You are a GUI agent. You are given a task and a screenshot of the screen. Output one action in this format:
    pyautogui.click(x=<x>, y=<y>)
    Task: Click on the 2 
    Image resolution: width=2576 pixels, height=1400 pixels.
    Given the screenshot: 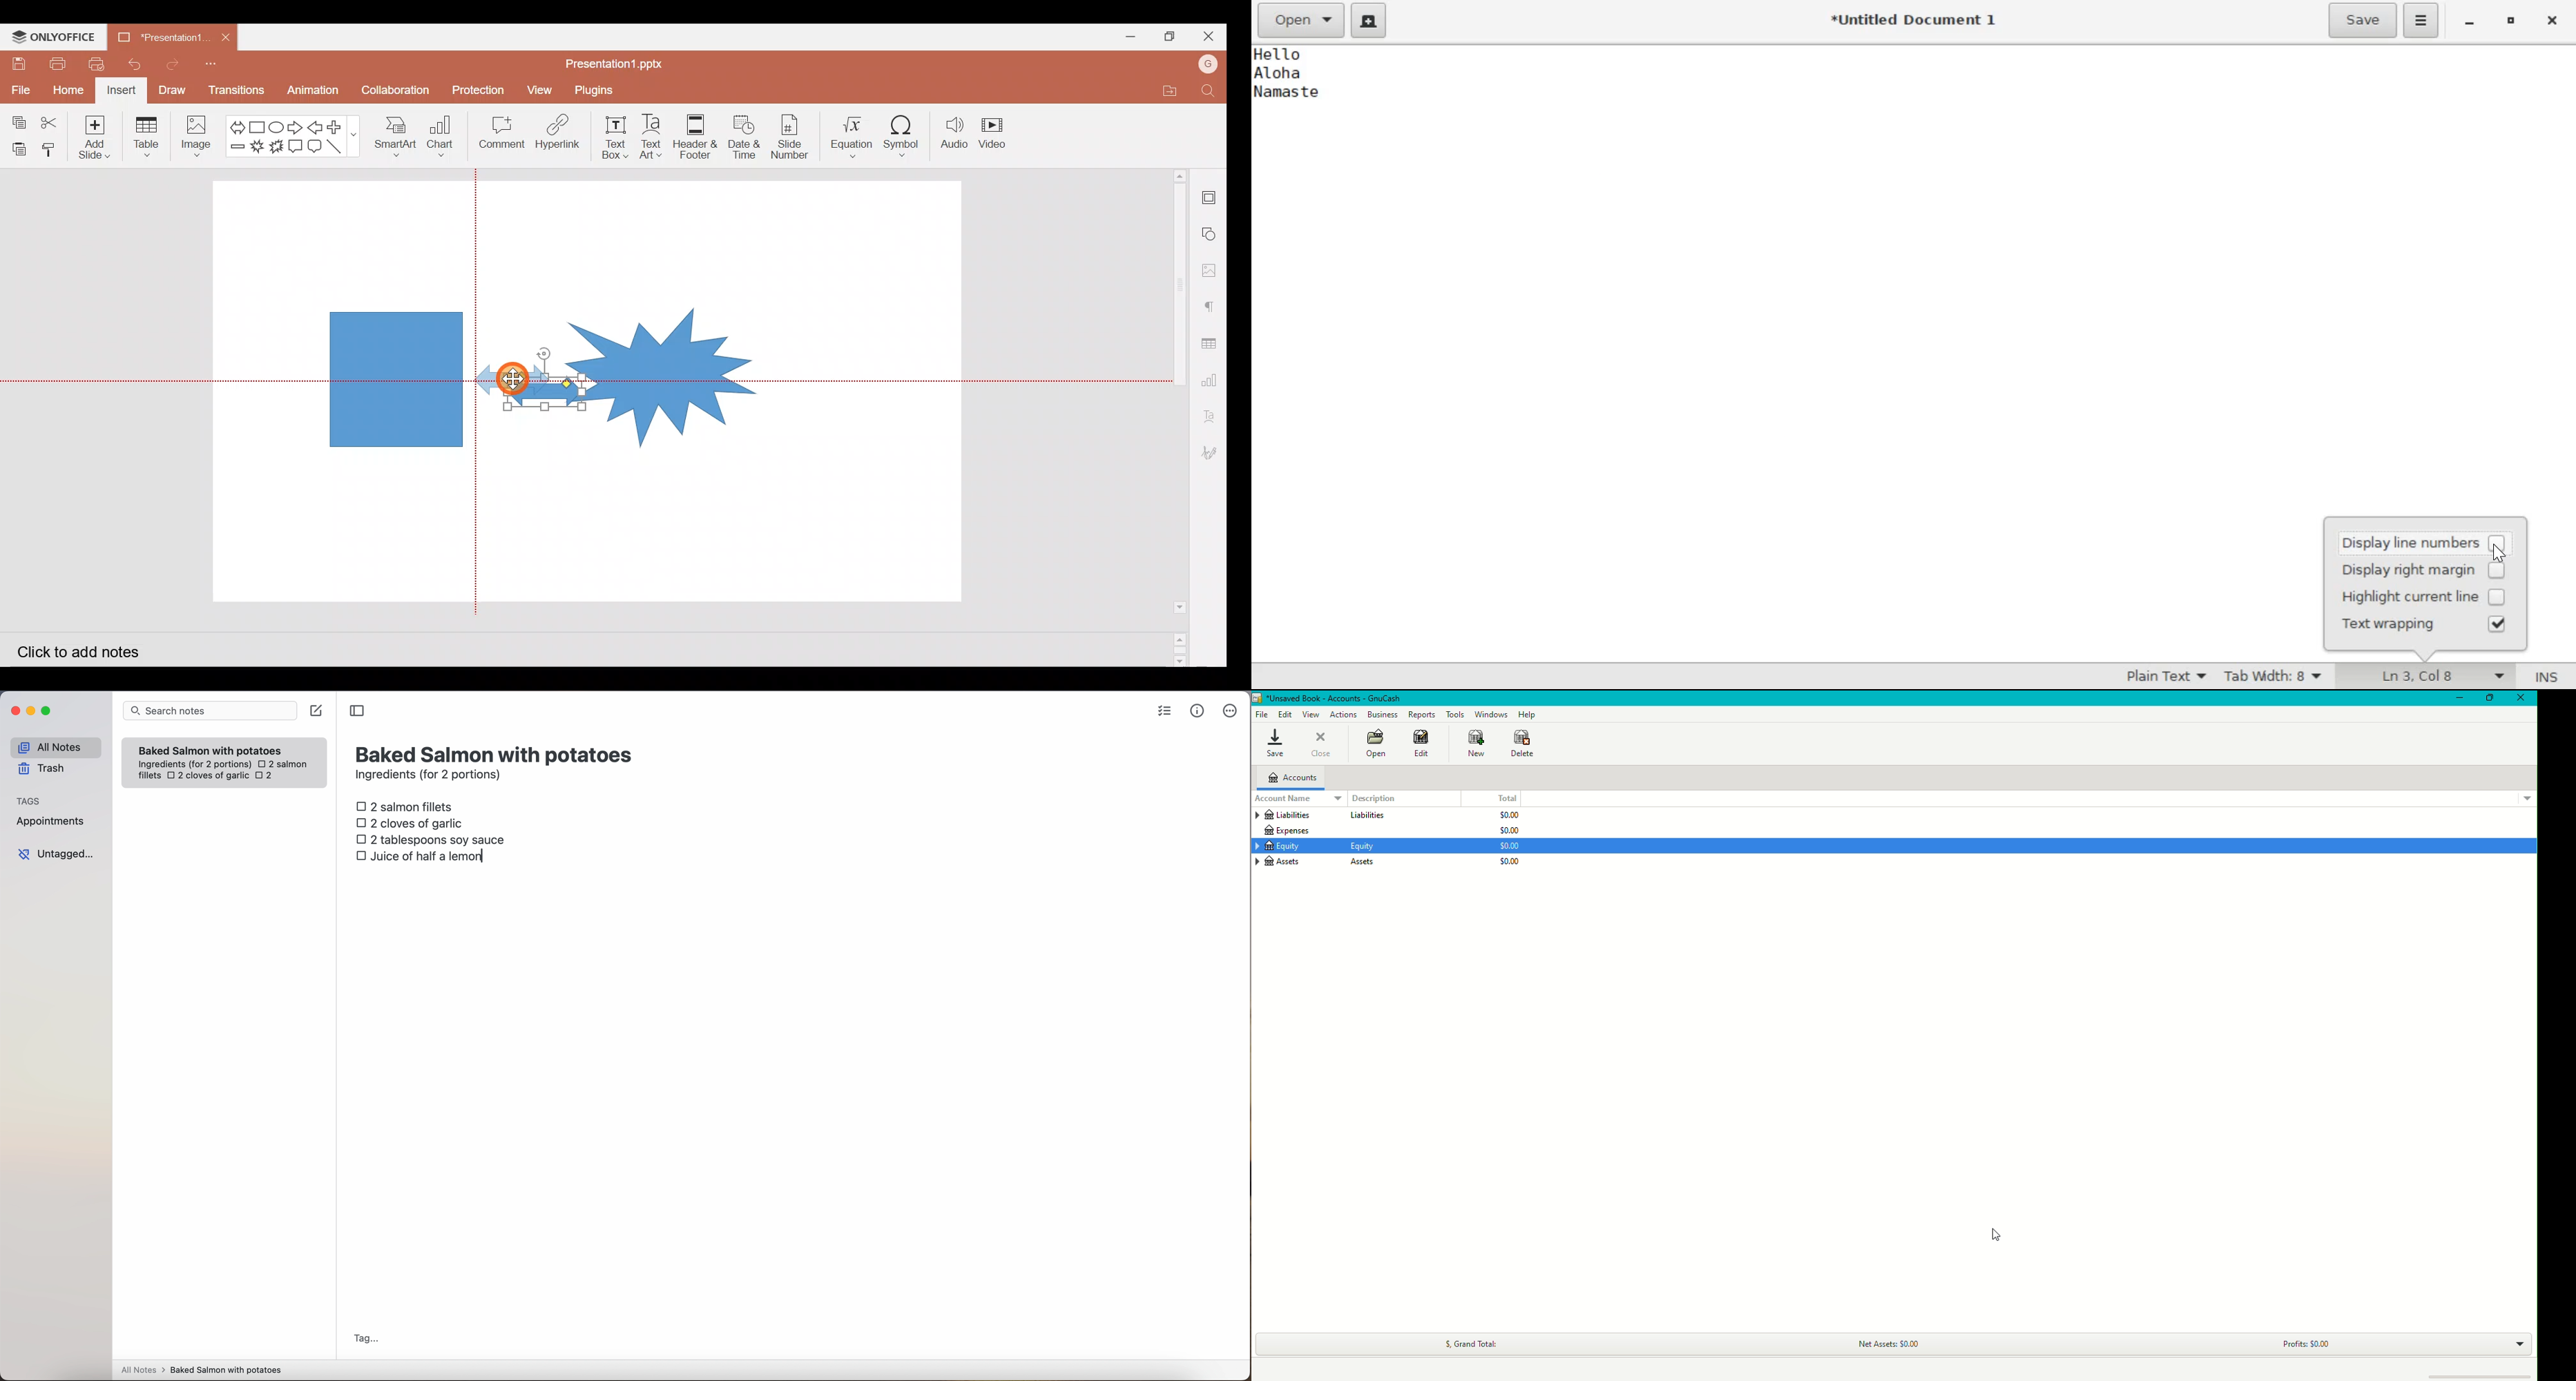 What is the action you would take?
    pyautogui.click(x=267, y=776)
    